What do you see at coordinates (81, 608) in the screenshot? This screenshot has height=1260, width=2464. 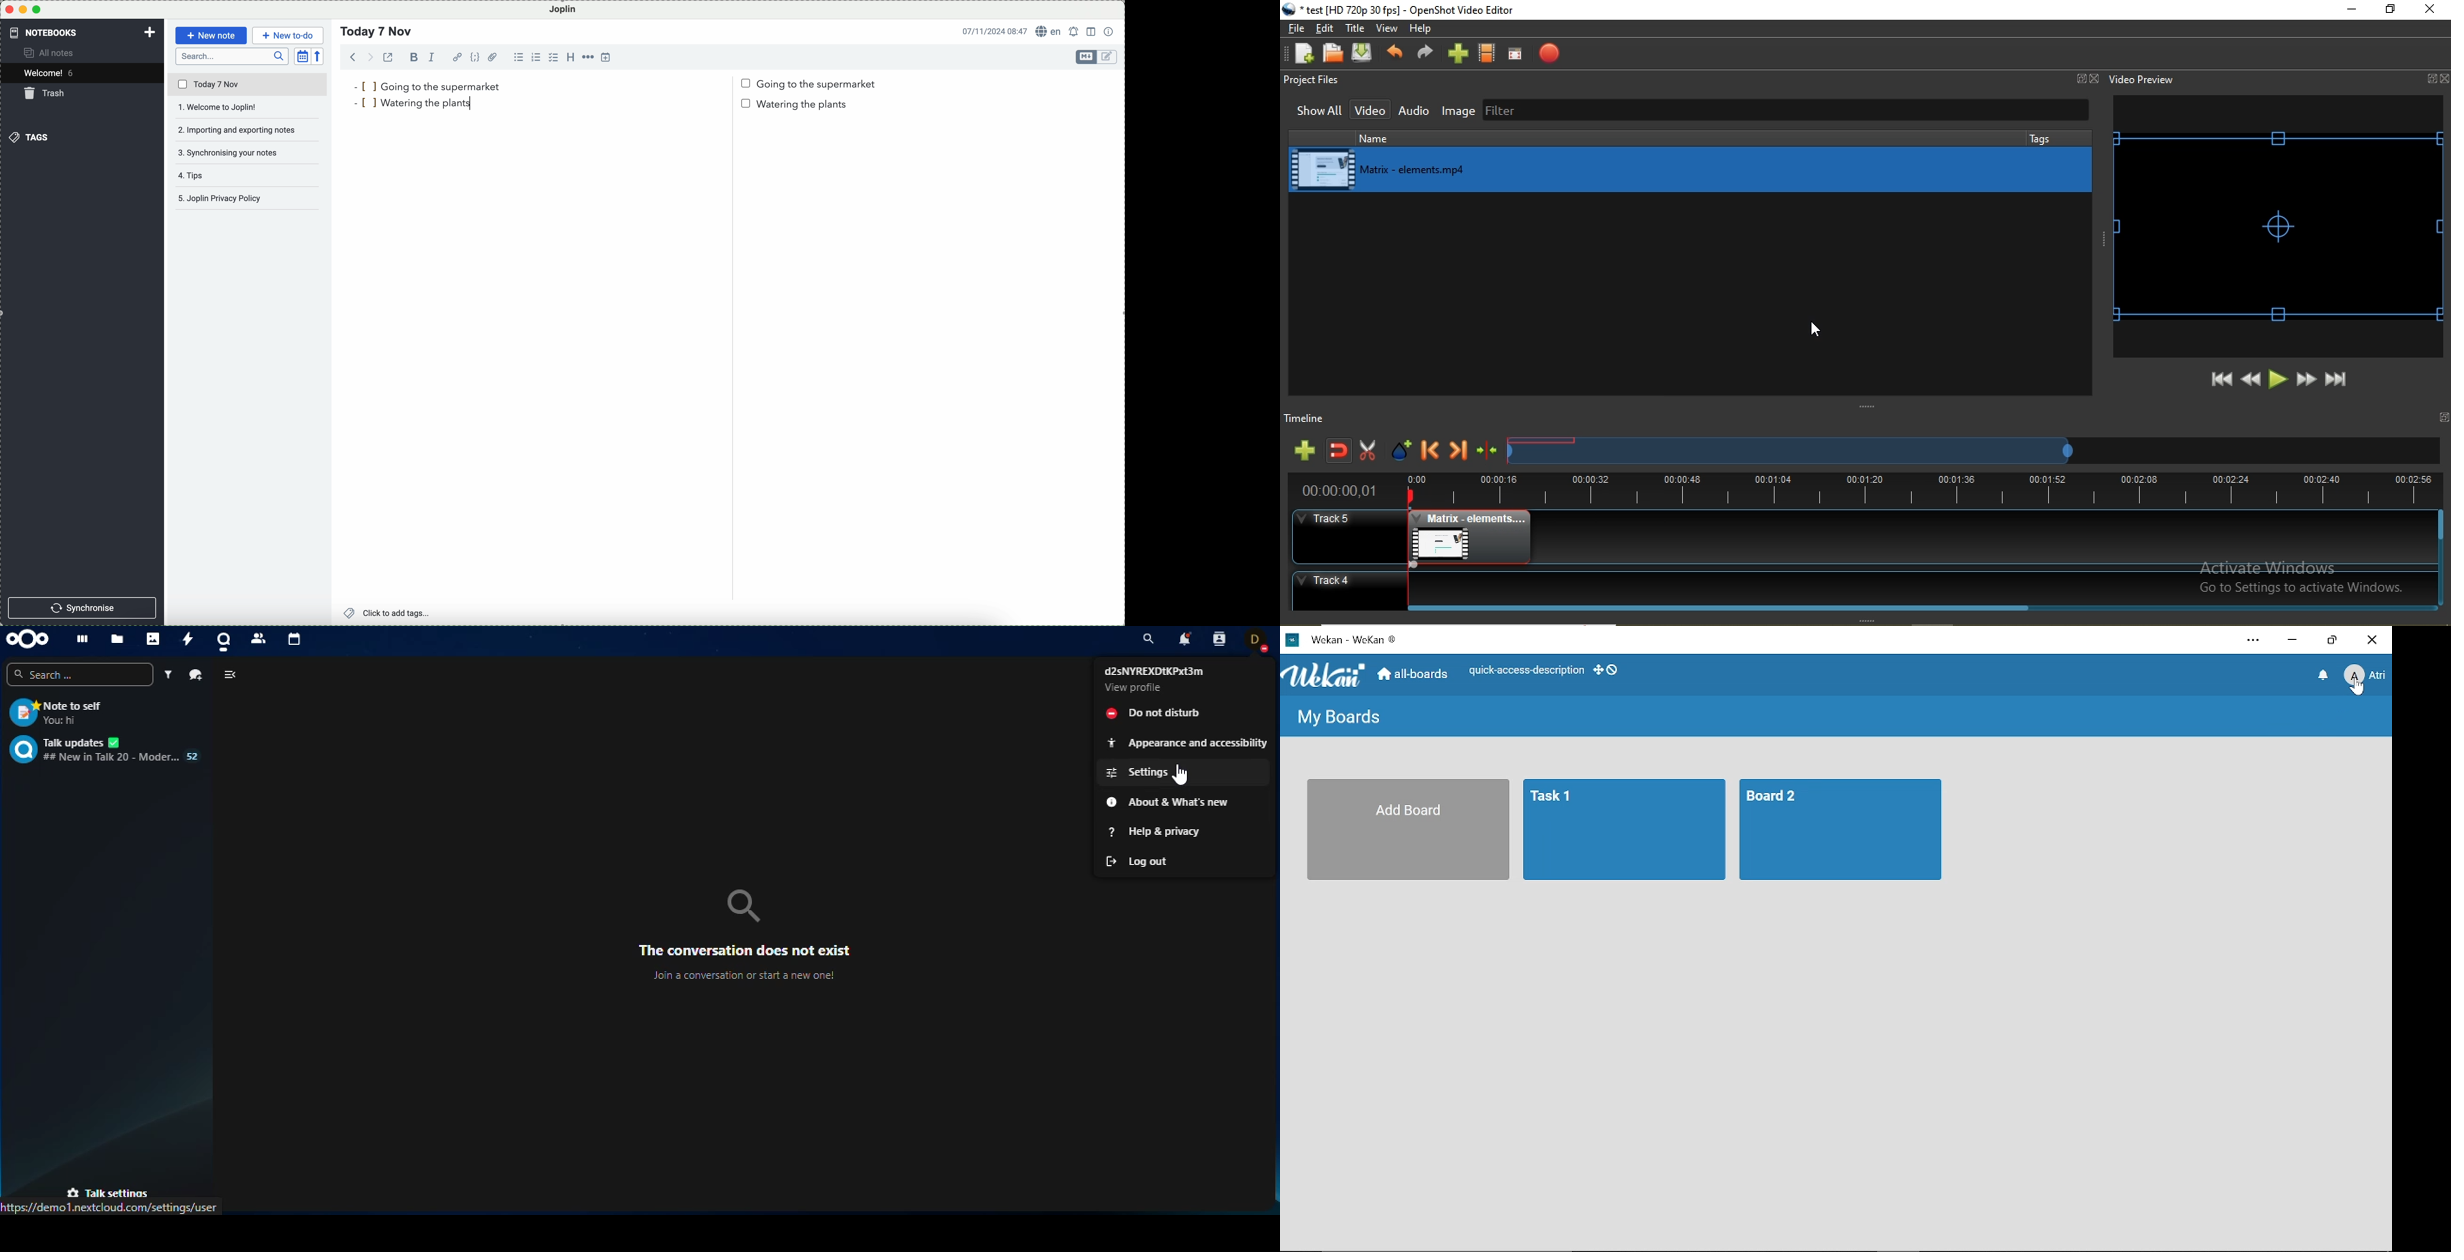 I see `synchronise button` at bounding box center [81, 608].